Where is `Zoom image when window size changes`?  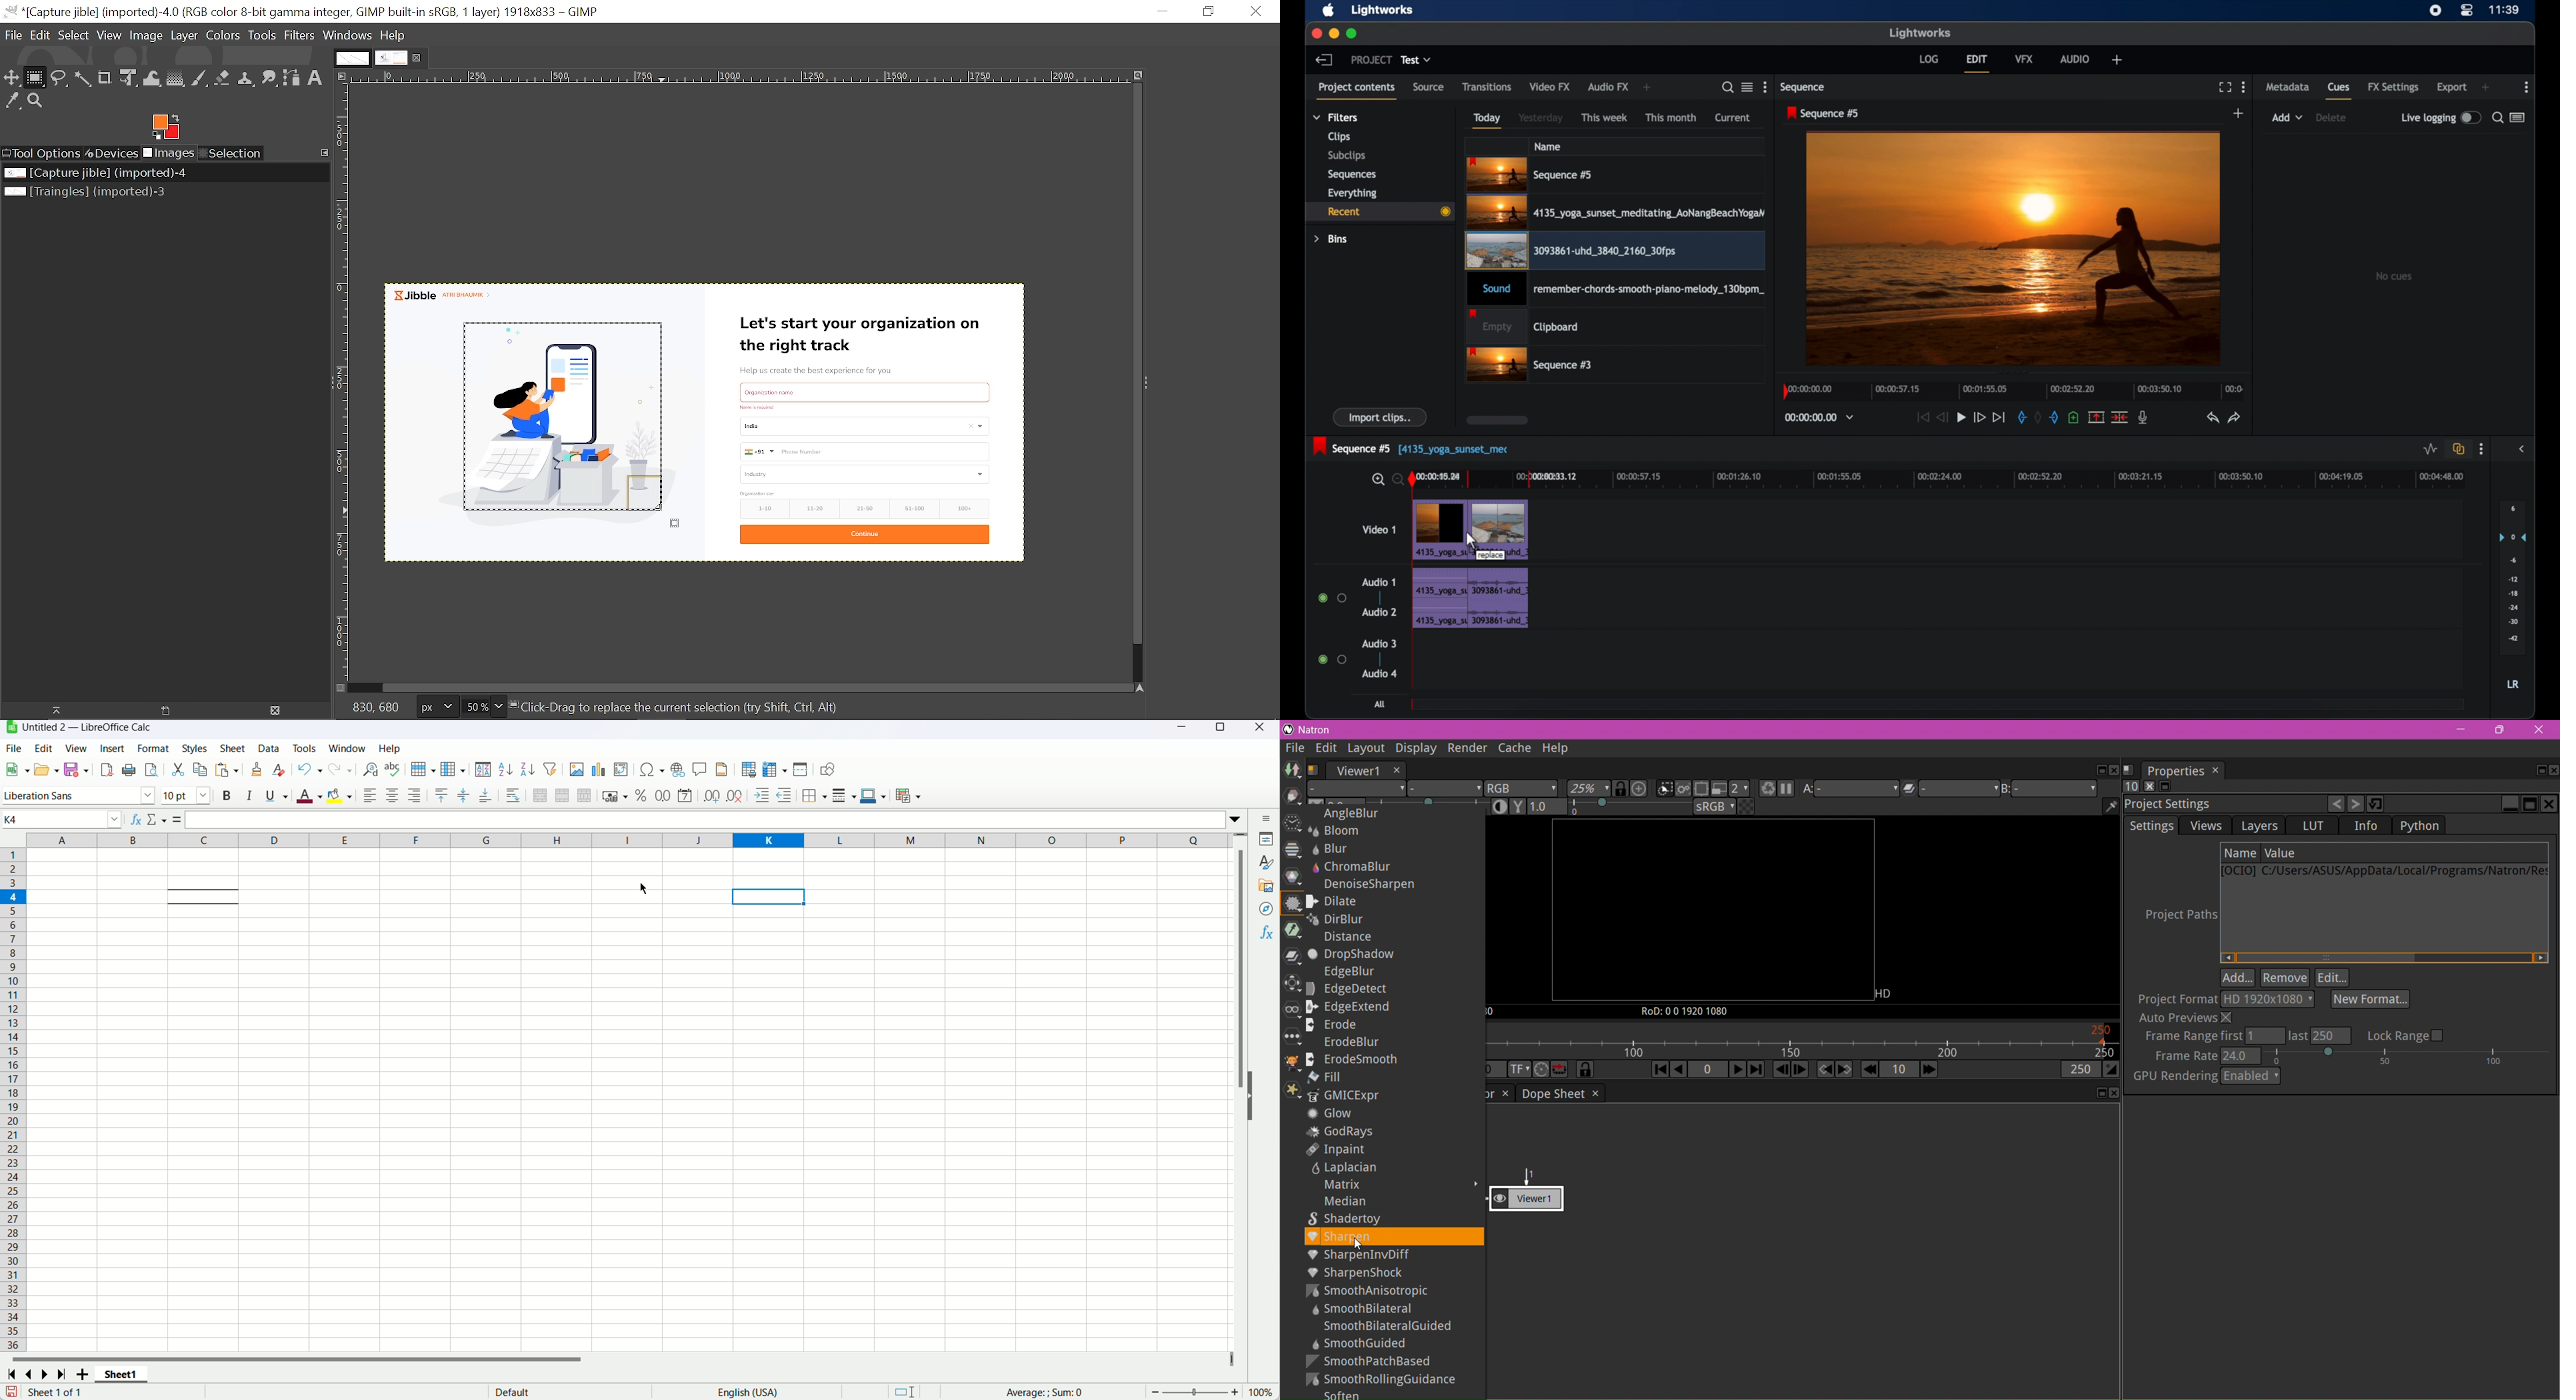 Zoom image when window size changes is located at coordinates (1136, 75).